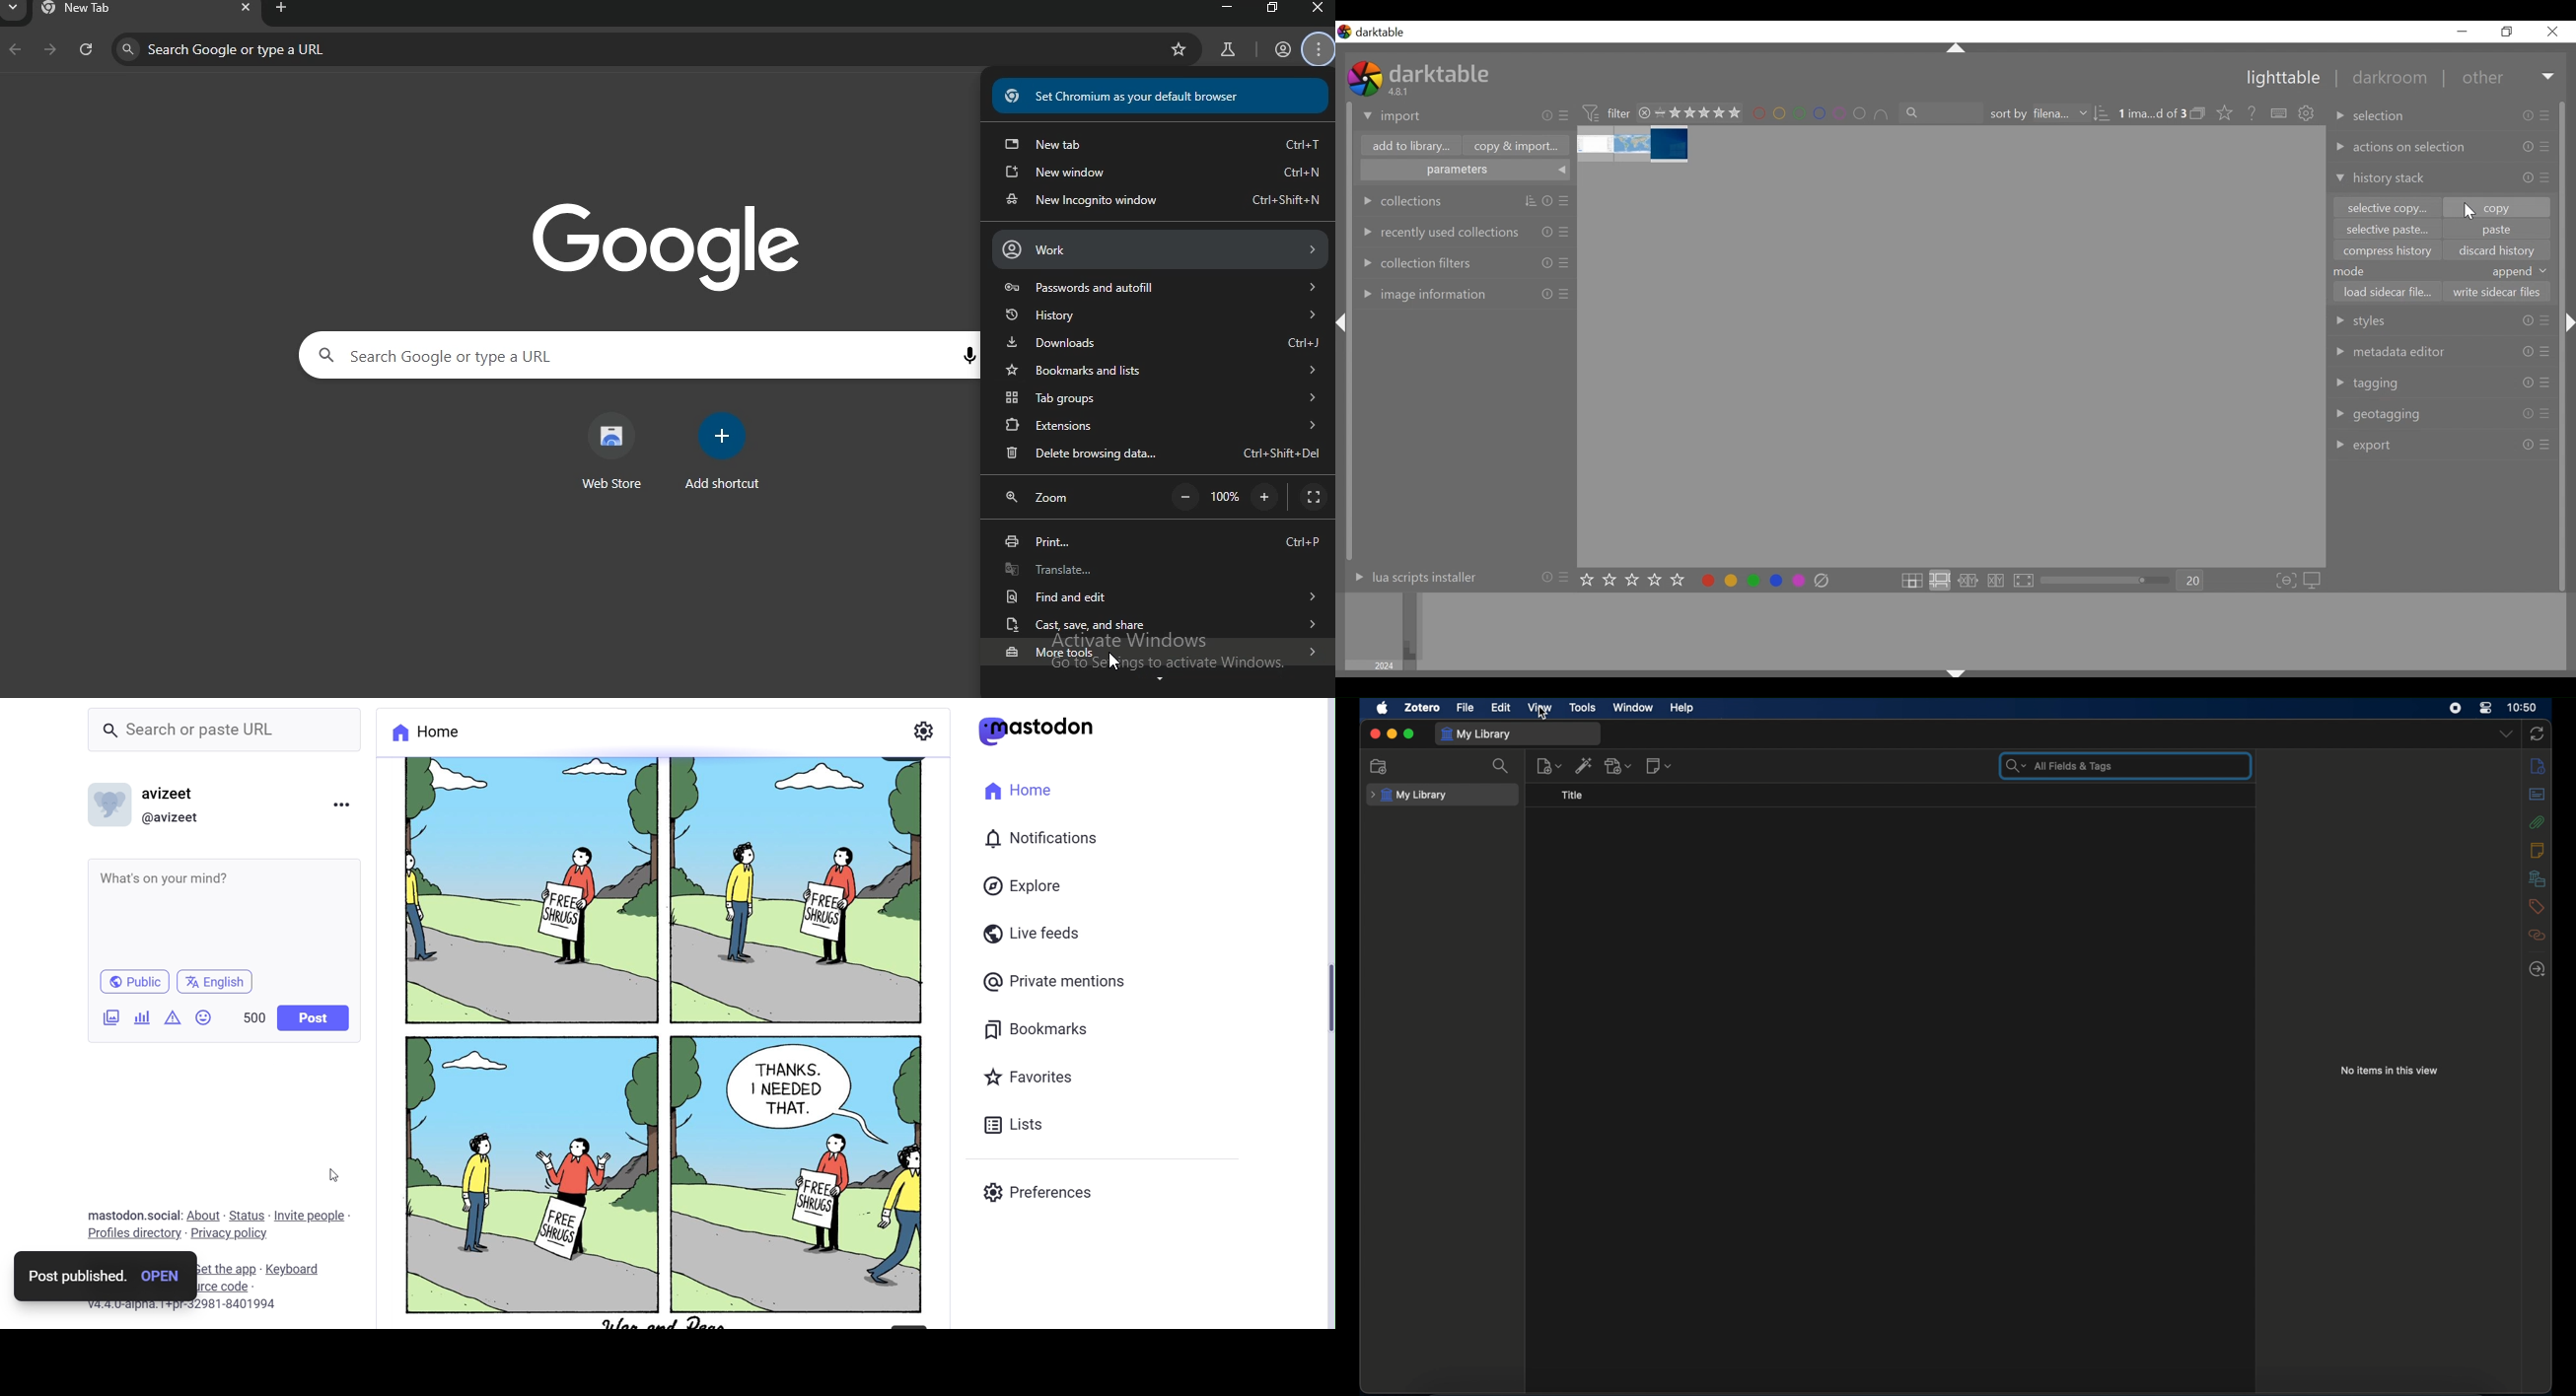  I want to click on work, so click(1159, 248).